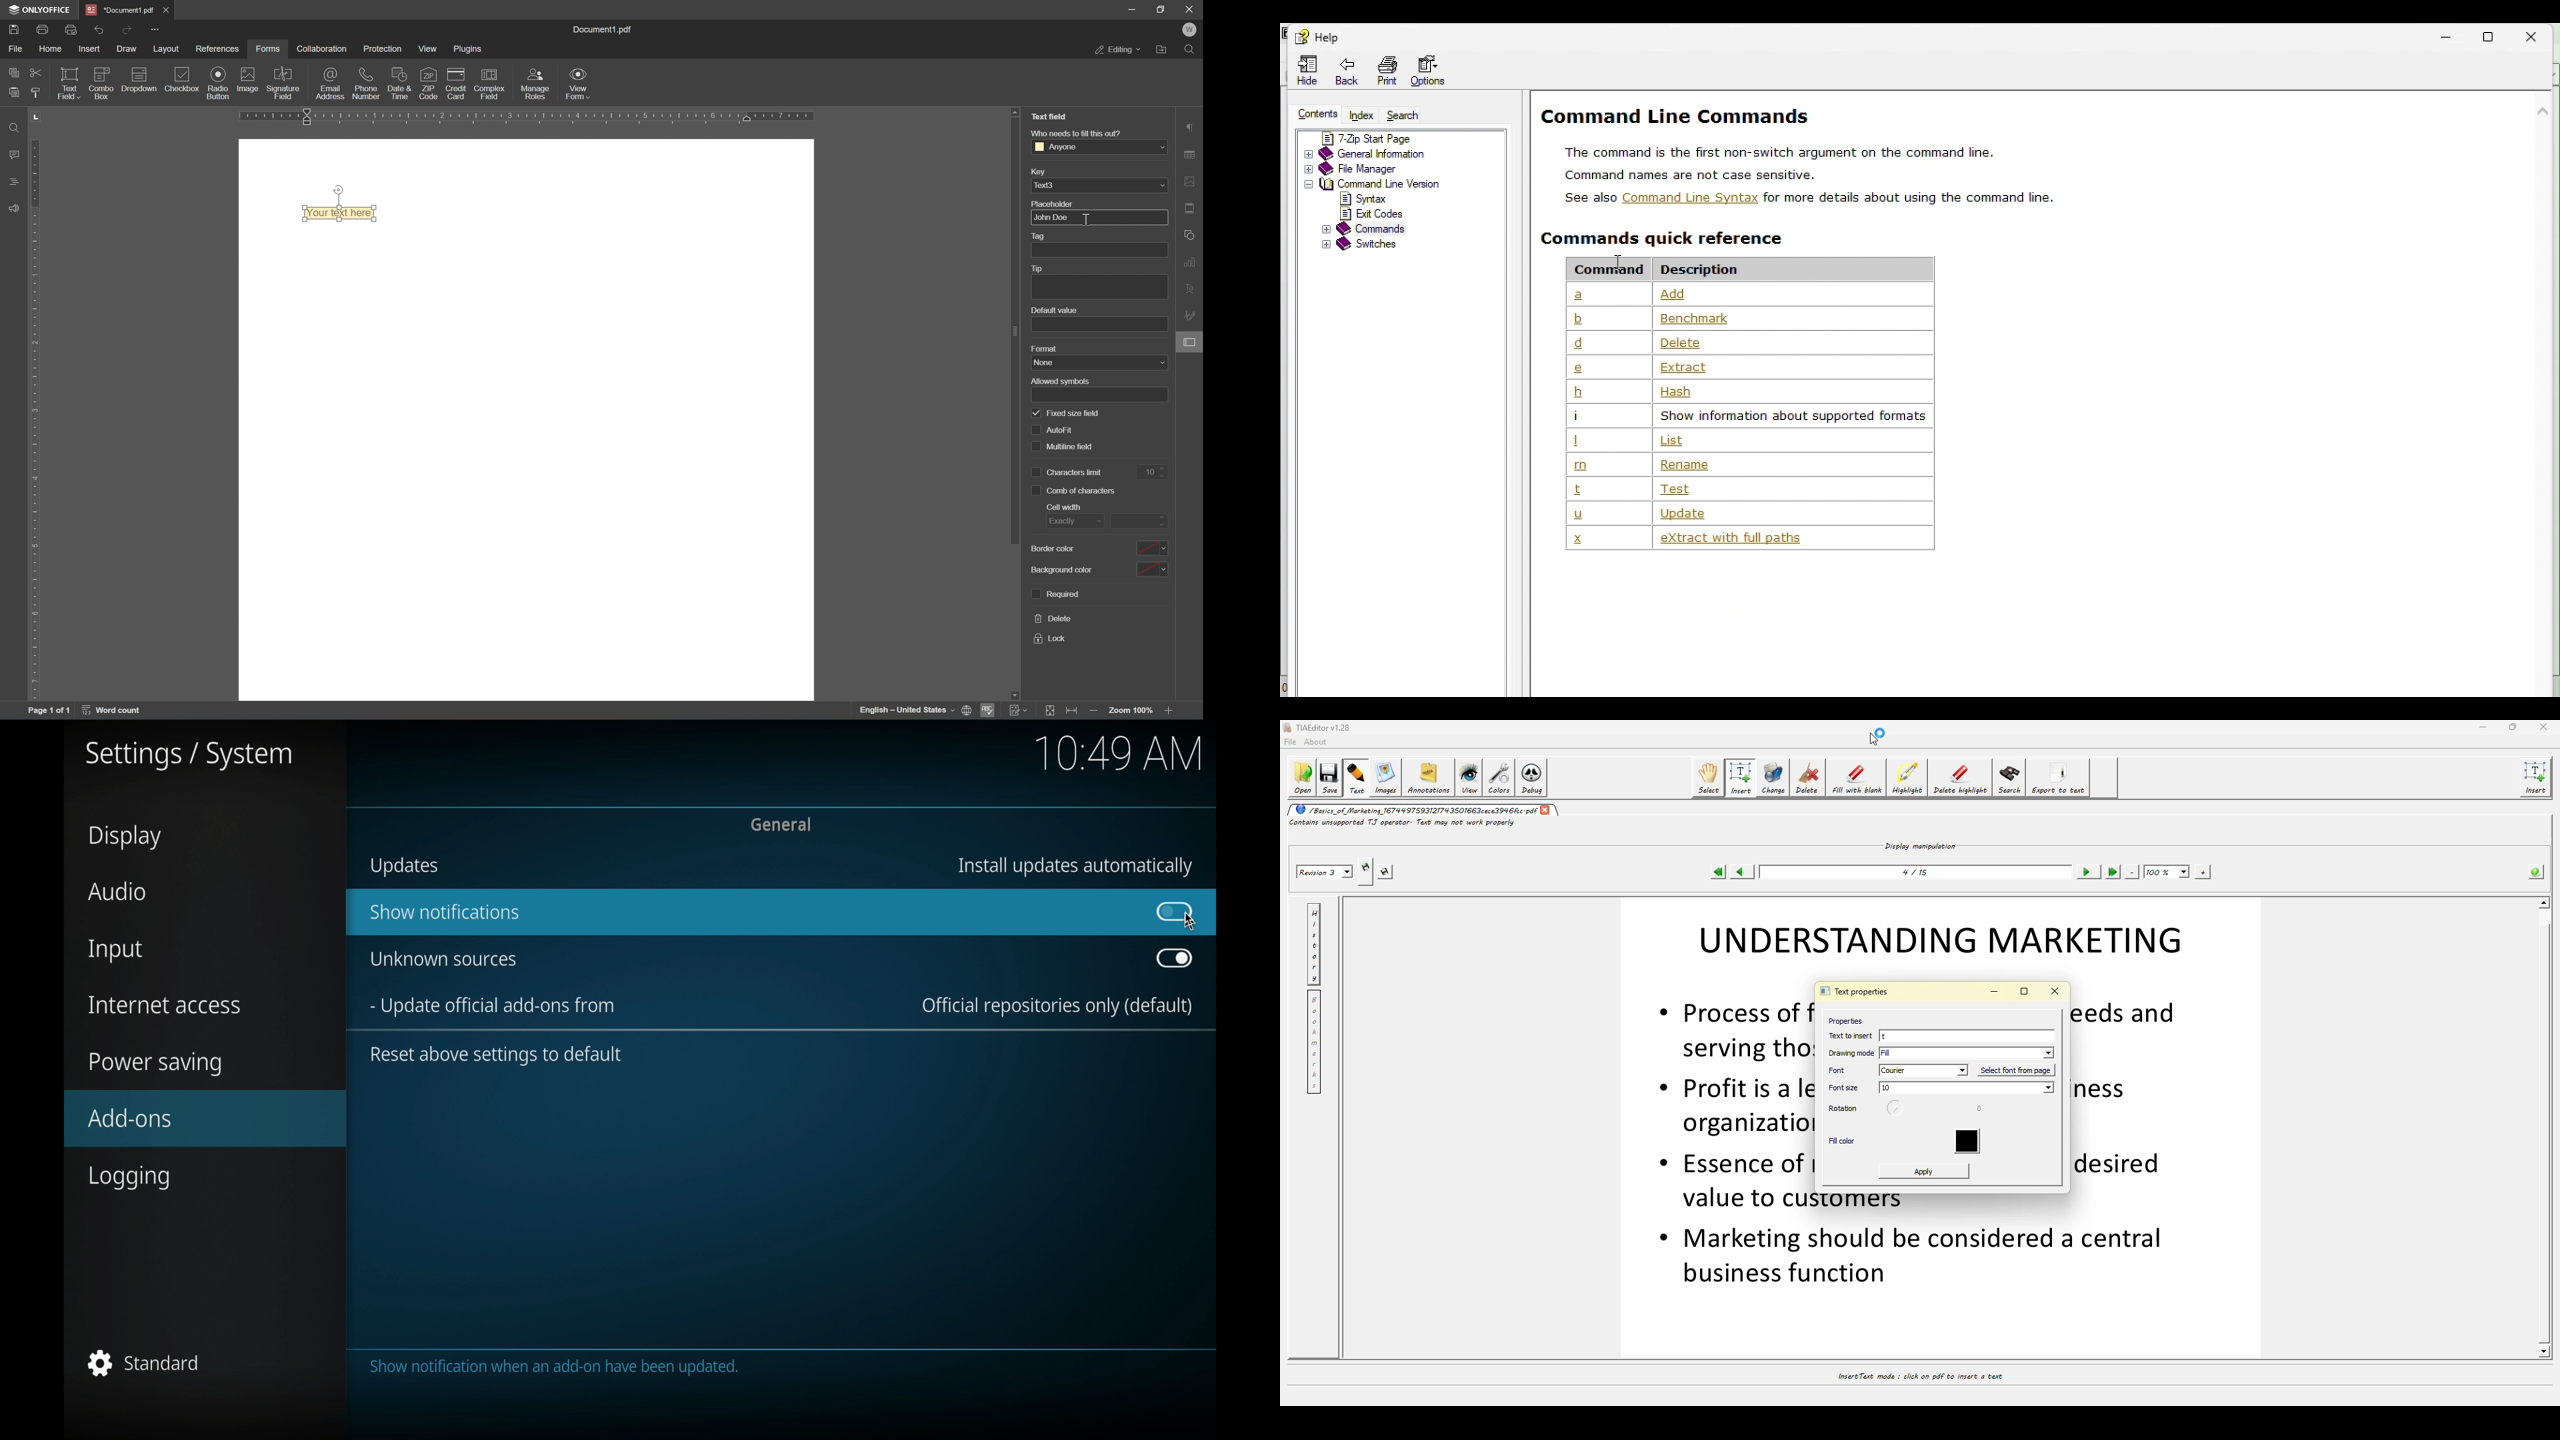  Describe the element at coordinates (1173, 958) in the screenshot. I see `toggle button` at that location.